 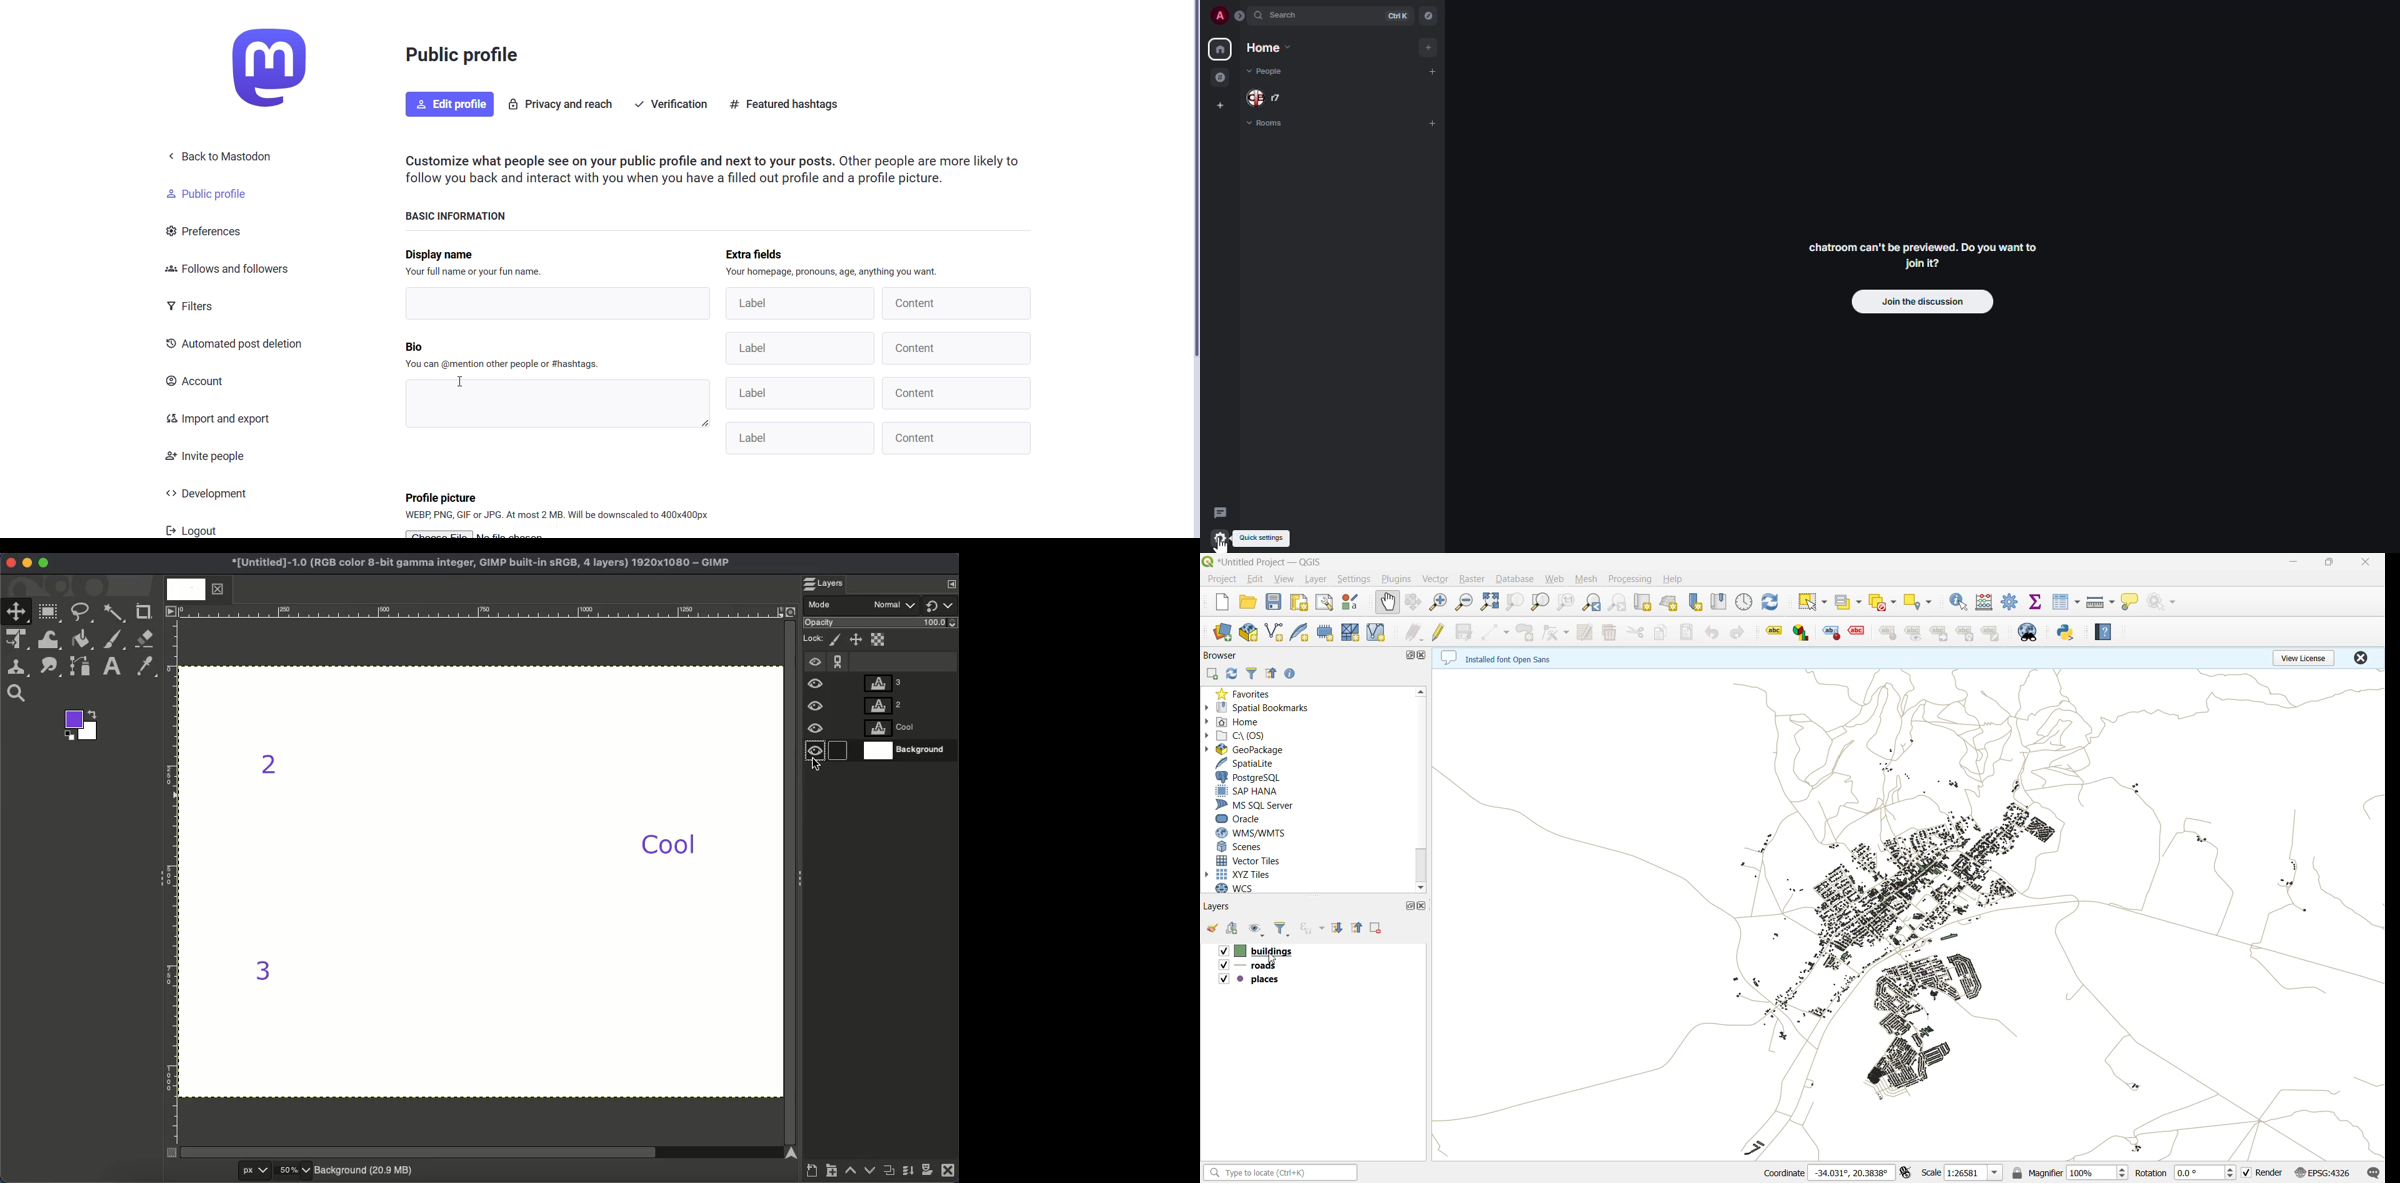 What do you see at coordinates (479, 263) in the screenshot?
I see `Display name
Your full name or your fun name.` at bounding box center [479, 263].